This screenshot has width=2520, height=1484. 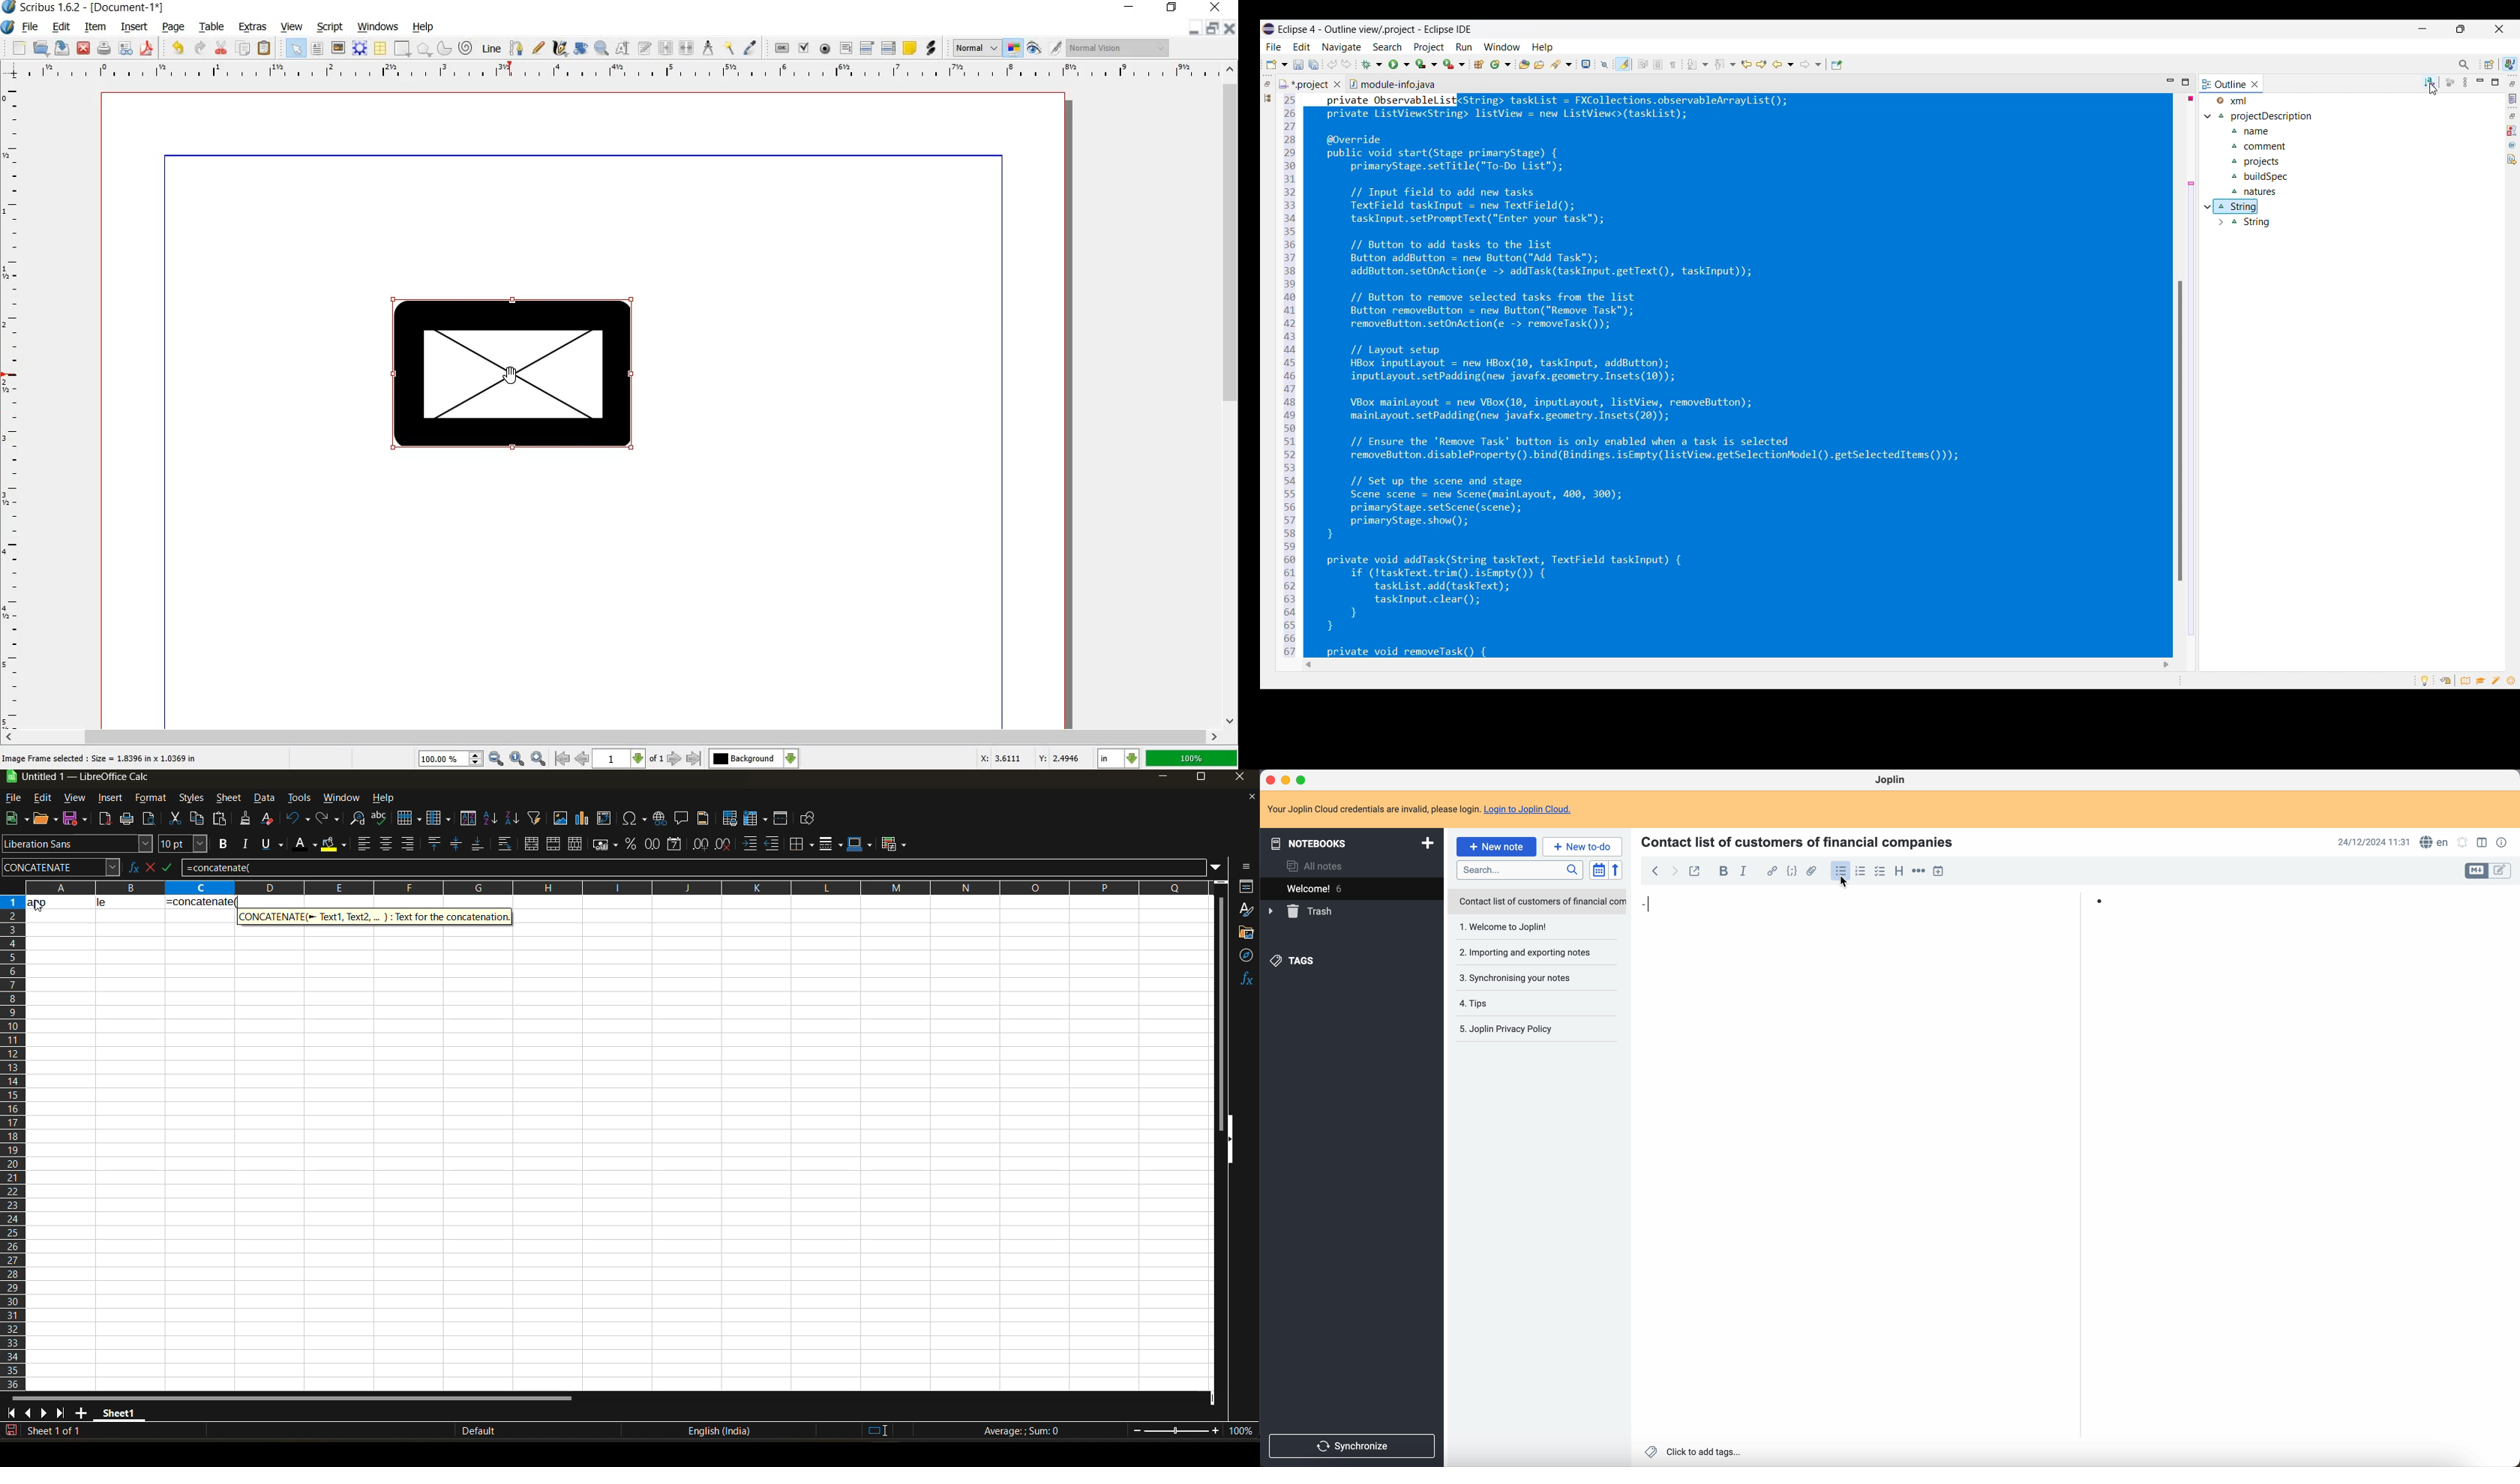 What do you see at coordinates (30, 29) in the screenshot?
I see `file` at bounding box center [30, 29].